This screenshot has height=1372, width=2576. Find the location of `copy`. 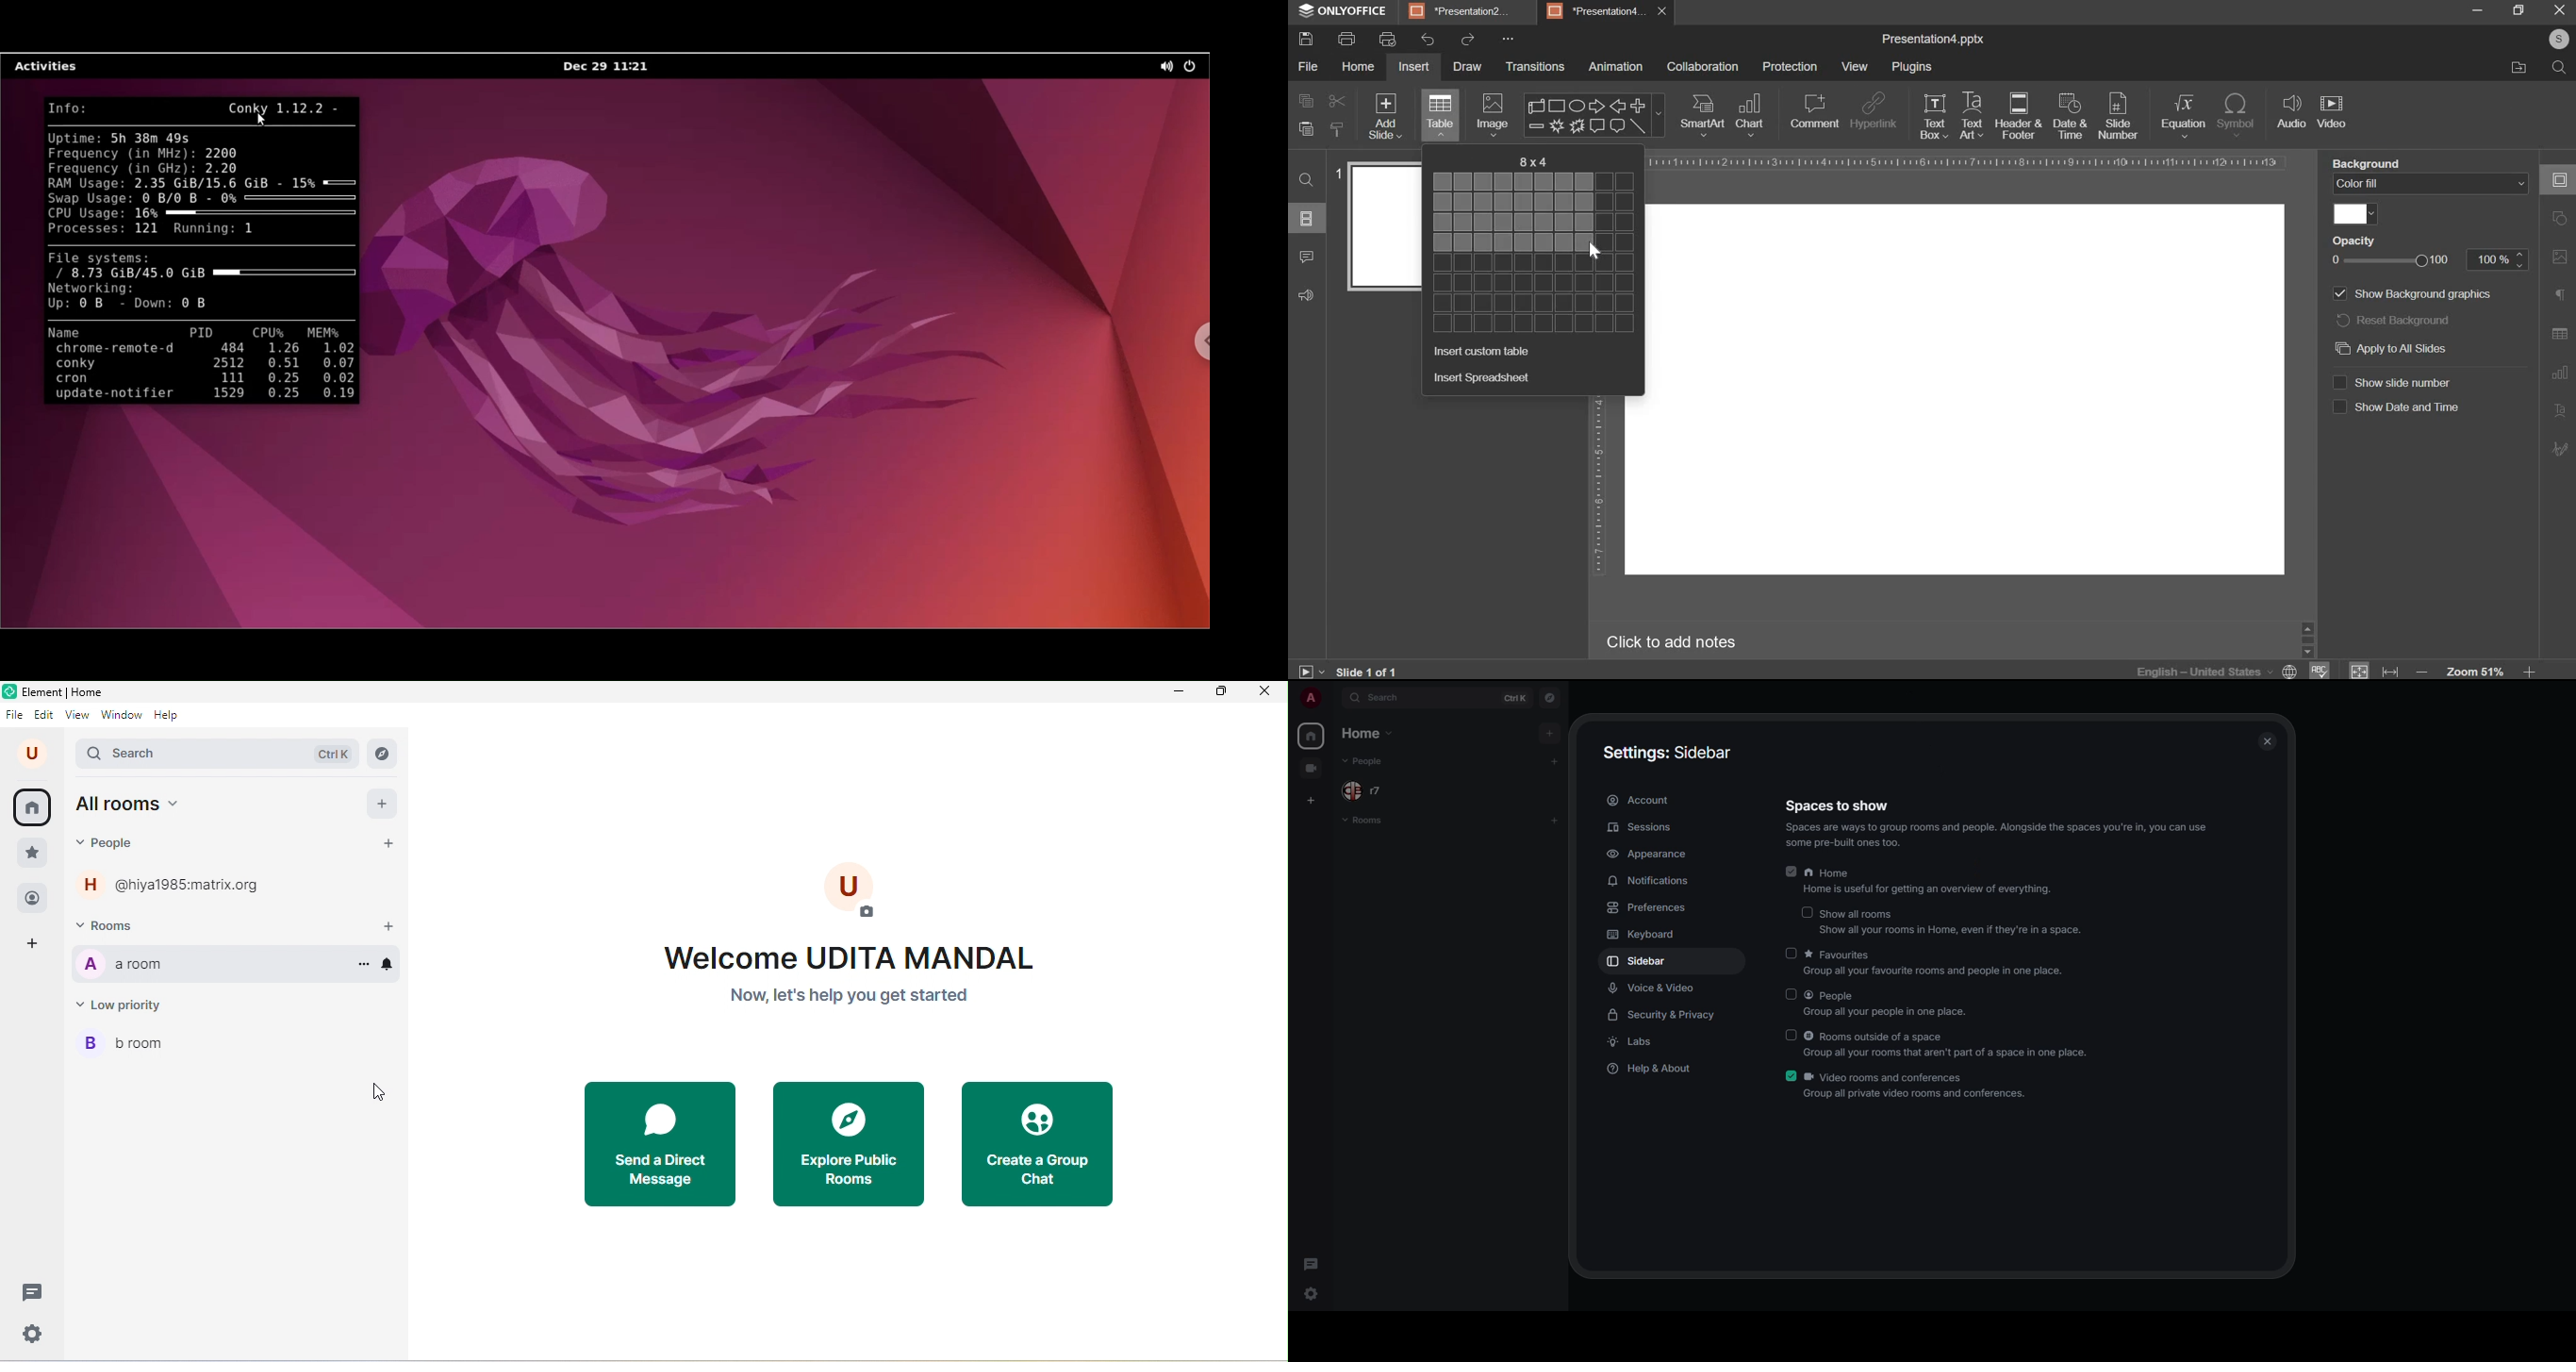

copy is located at coordinates (1304, 102).